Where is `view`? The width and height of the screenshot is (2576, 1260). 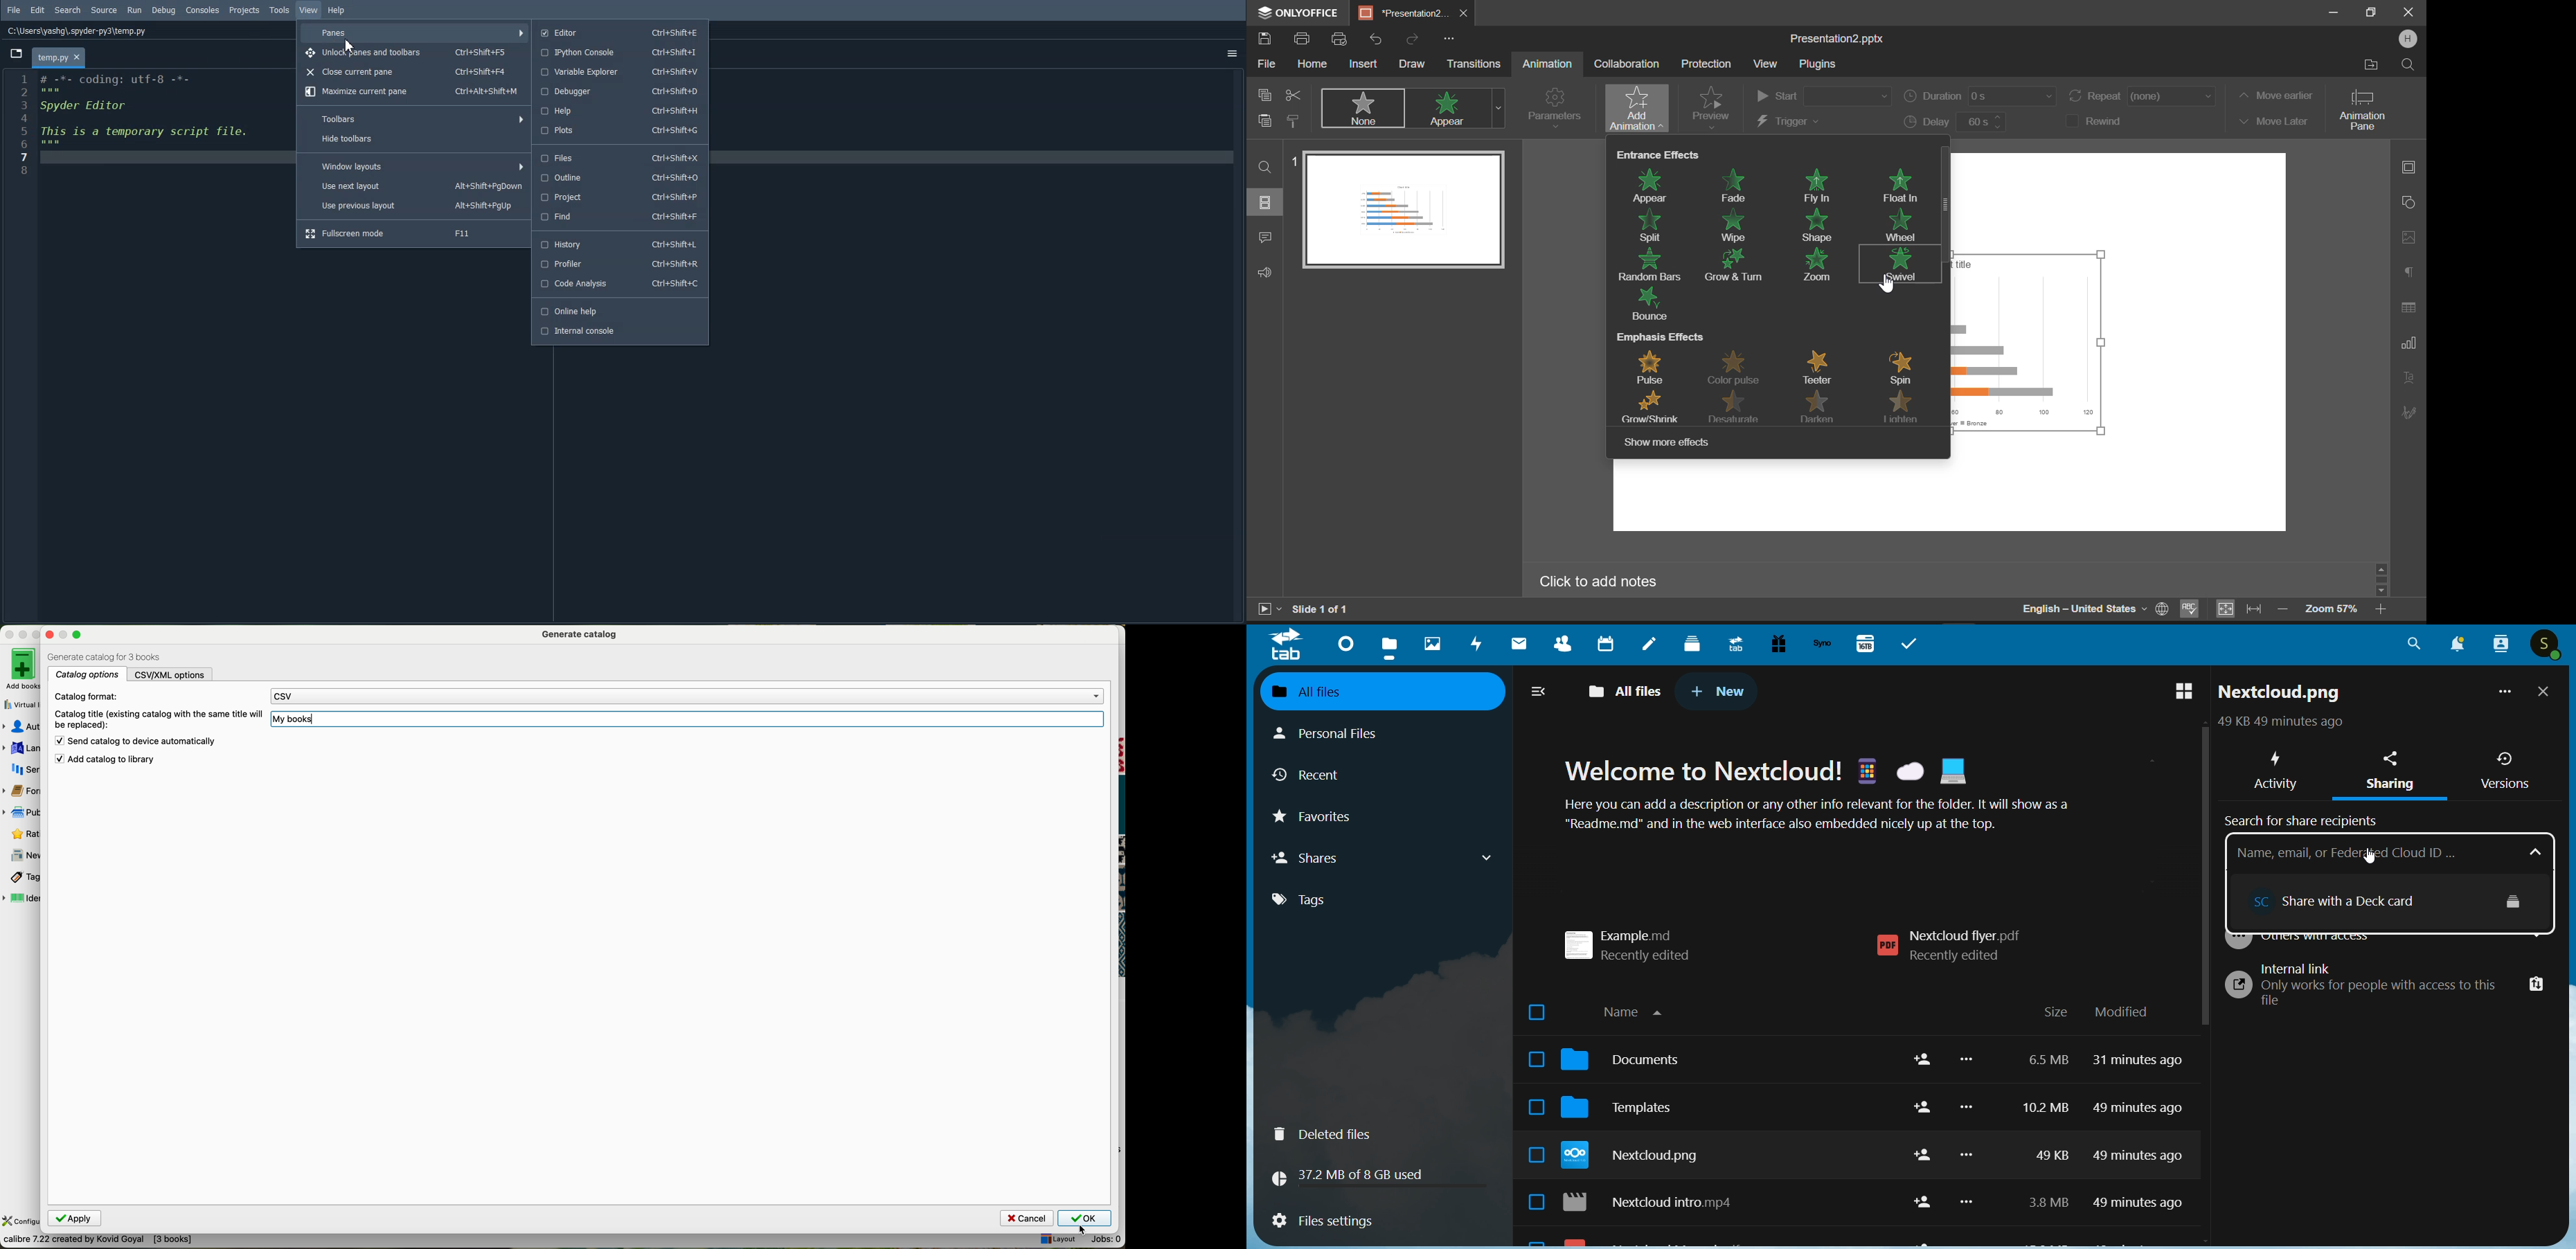 view is located at coordinates (2176, 692).